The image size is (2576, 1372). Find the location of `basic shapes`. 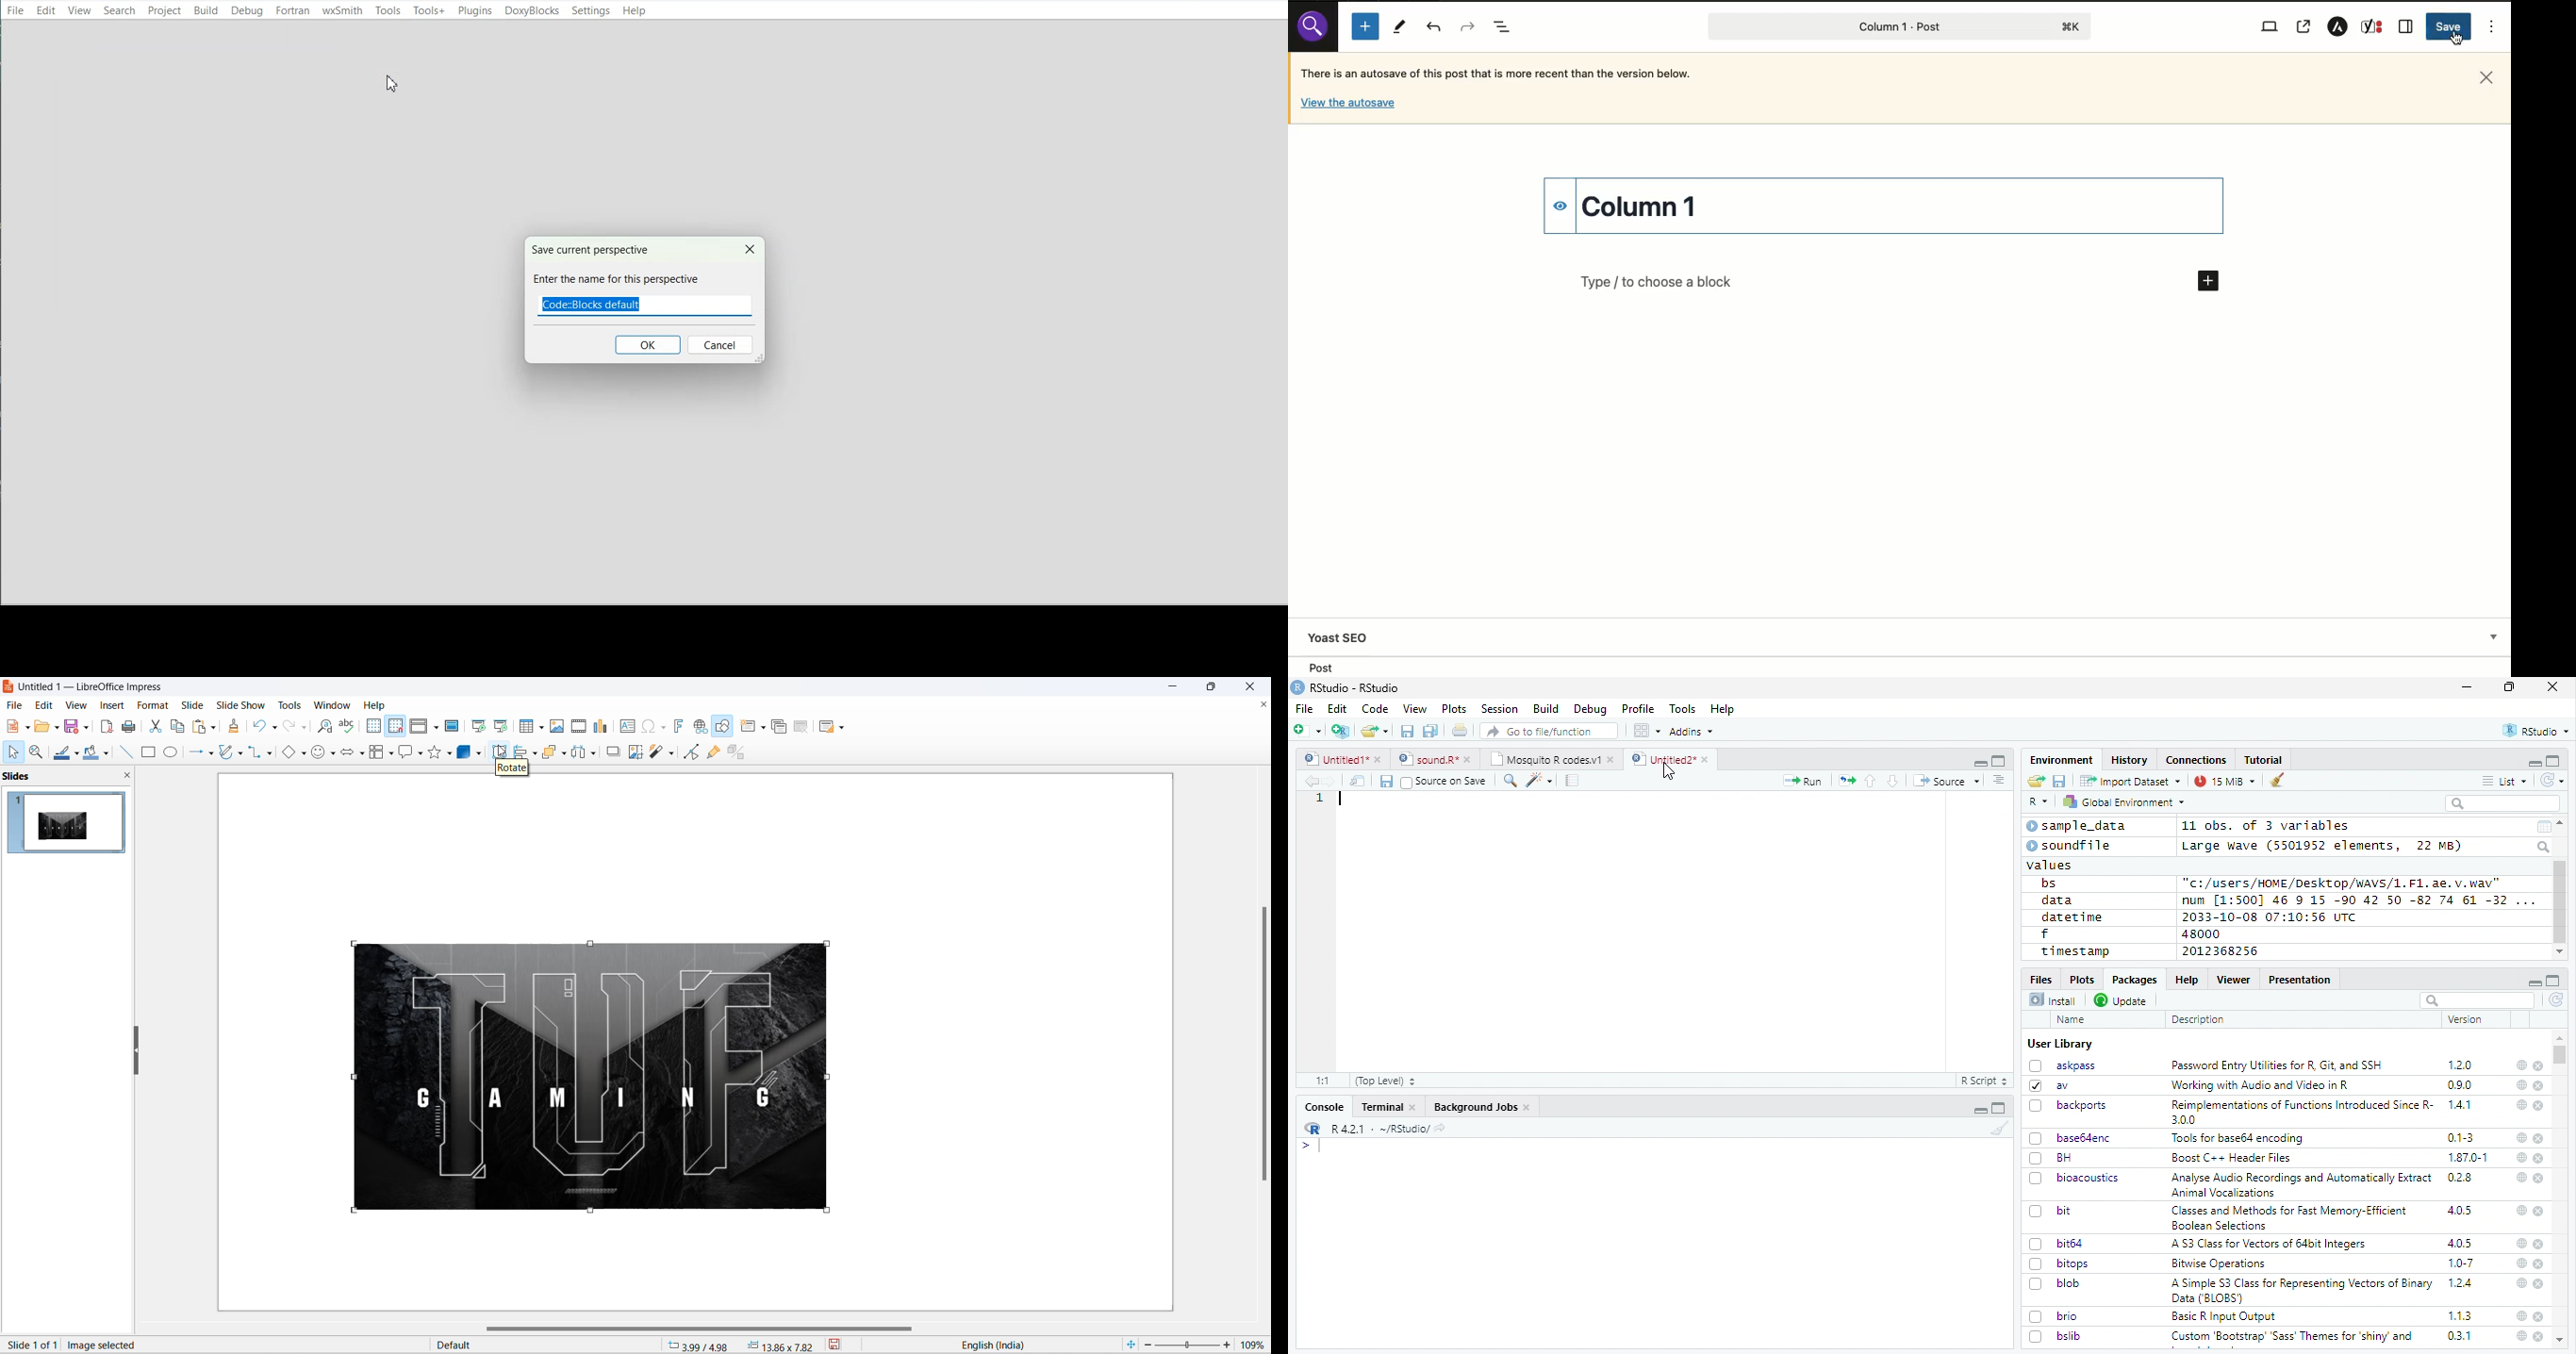

basic shapes is located at coordinates (286, 753).